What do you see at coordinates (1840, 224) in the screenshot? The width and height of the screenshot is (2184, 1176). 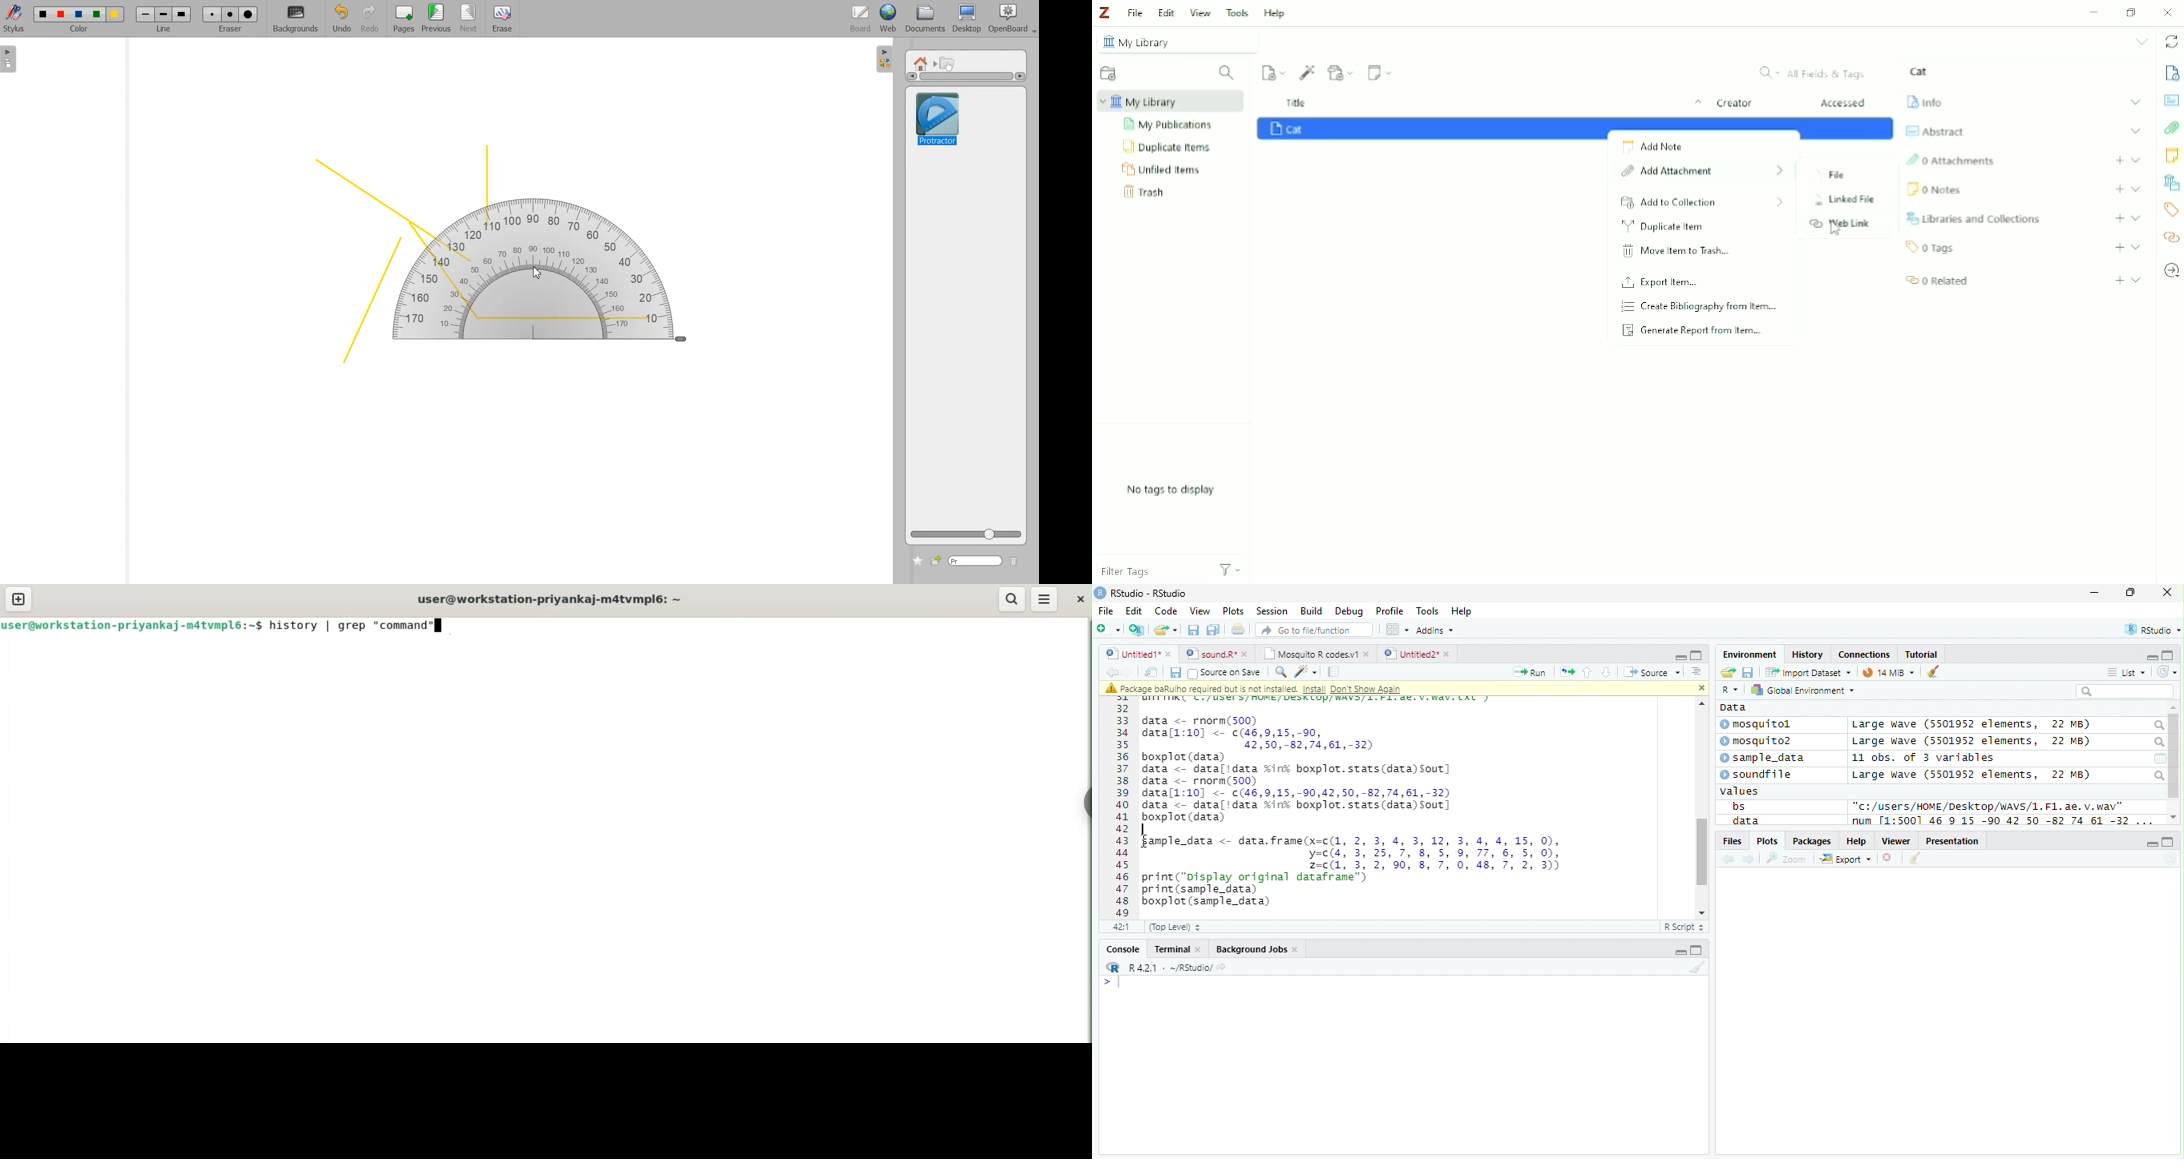 I see `Web Link` at bounding box center [1840, 224].